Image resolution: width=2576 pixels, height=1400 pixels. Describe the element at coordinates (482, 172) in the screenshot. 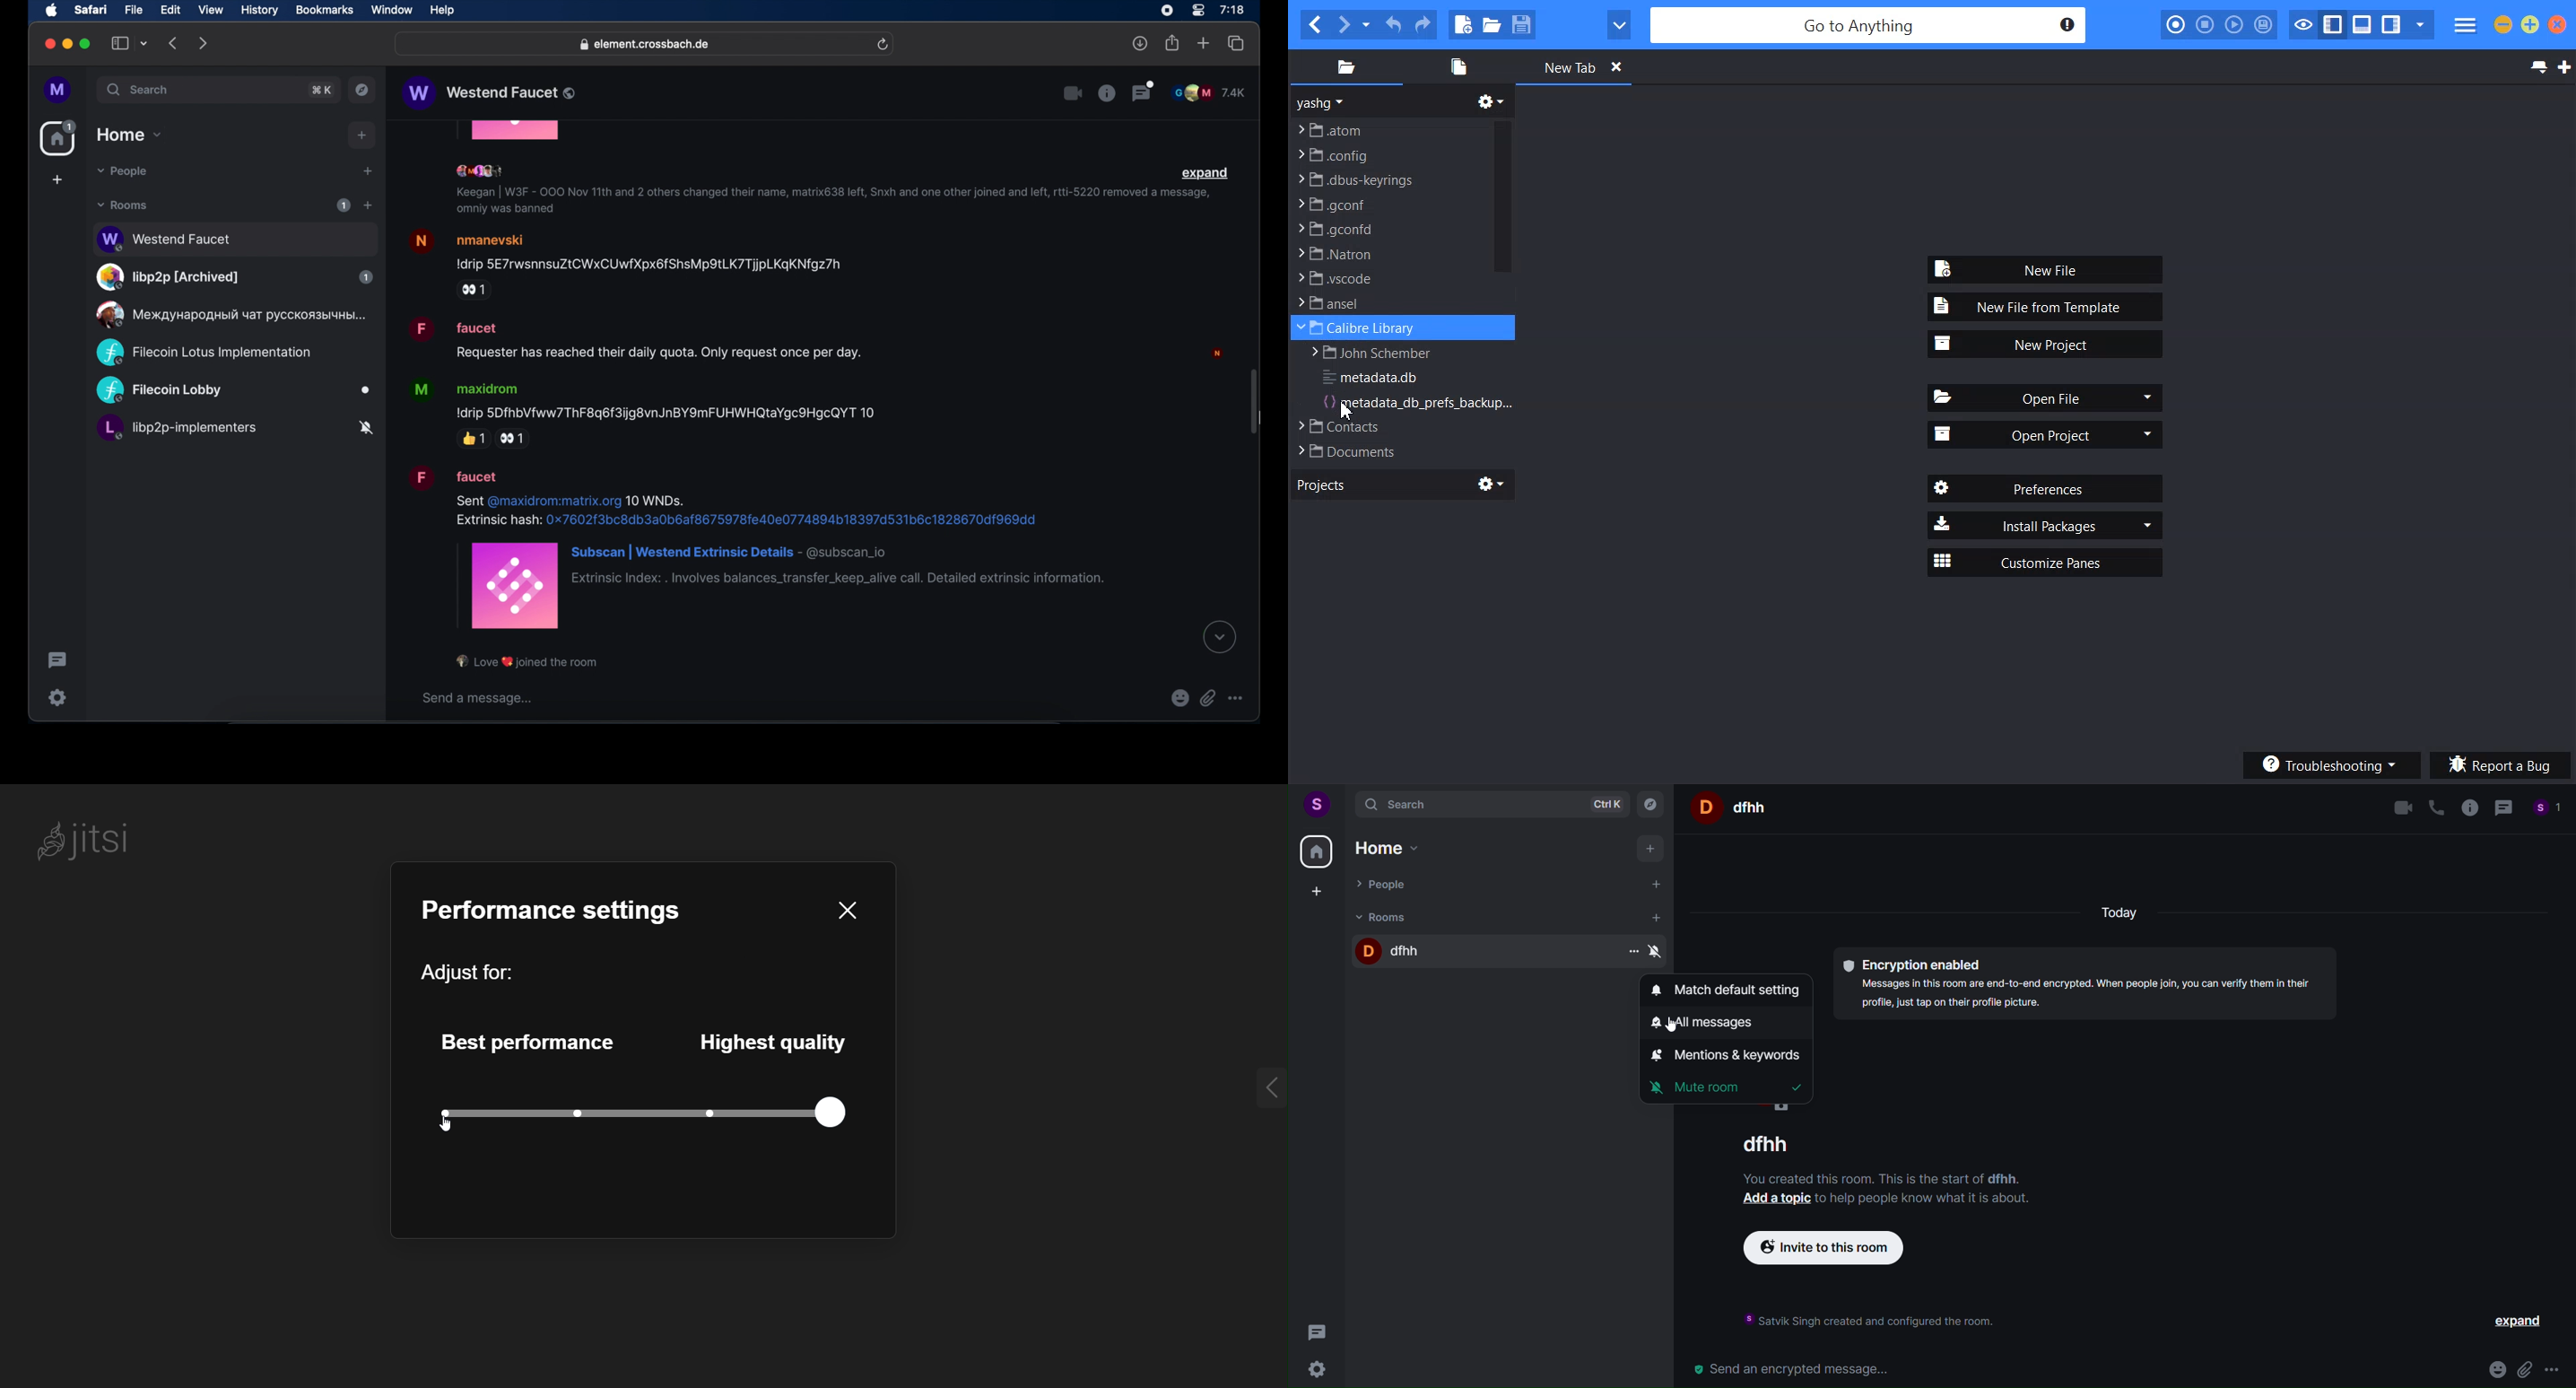

I see `participants` at that location.